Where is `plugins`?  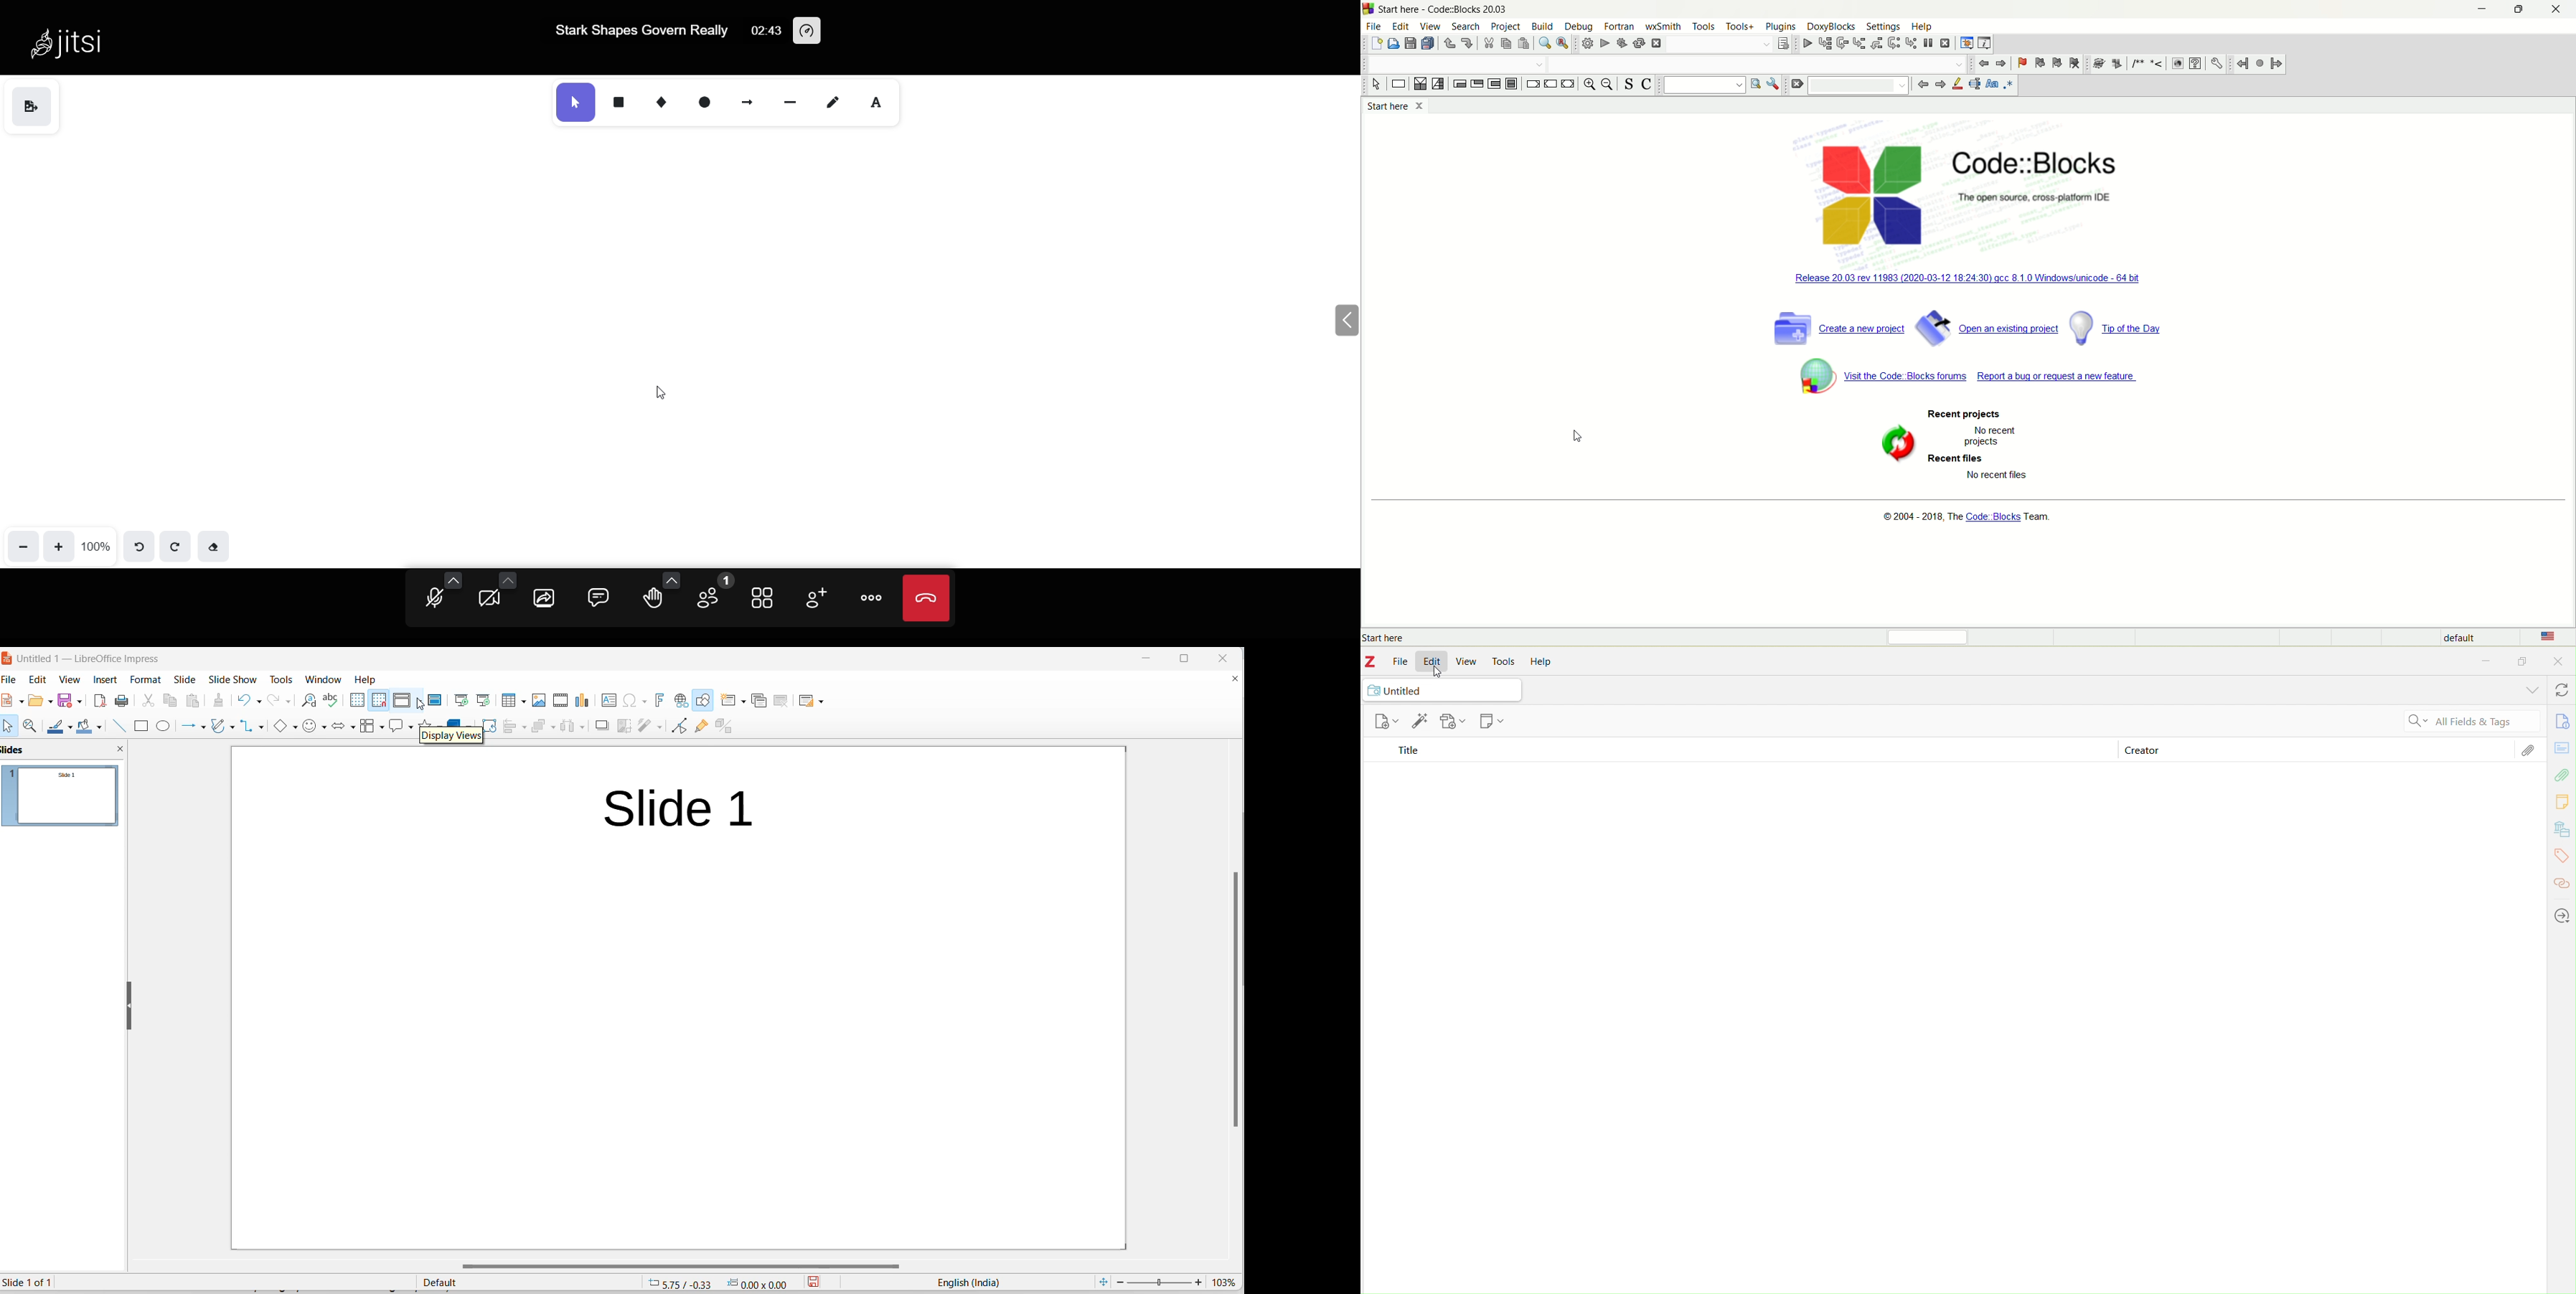 plugins is located at coordinates (1781, 27).